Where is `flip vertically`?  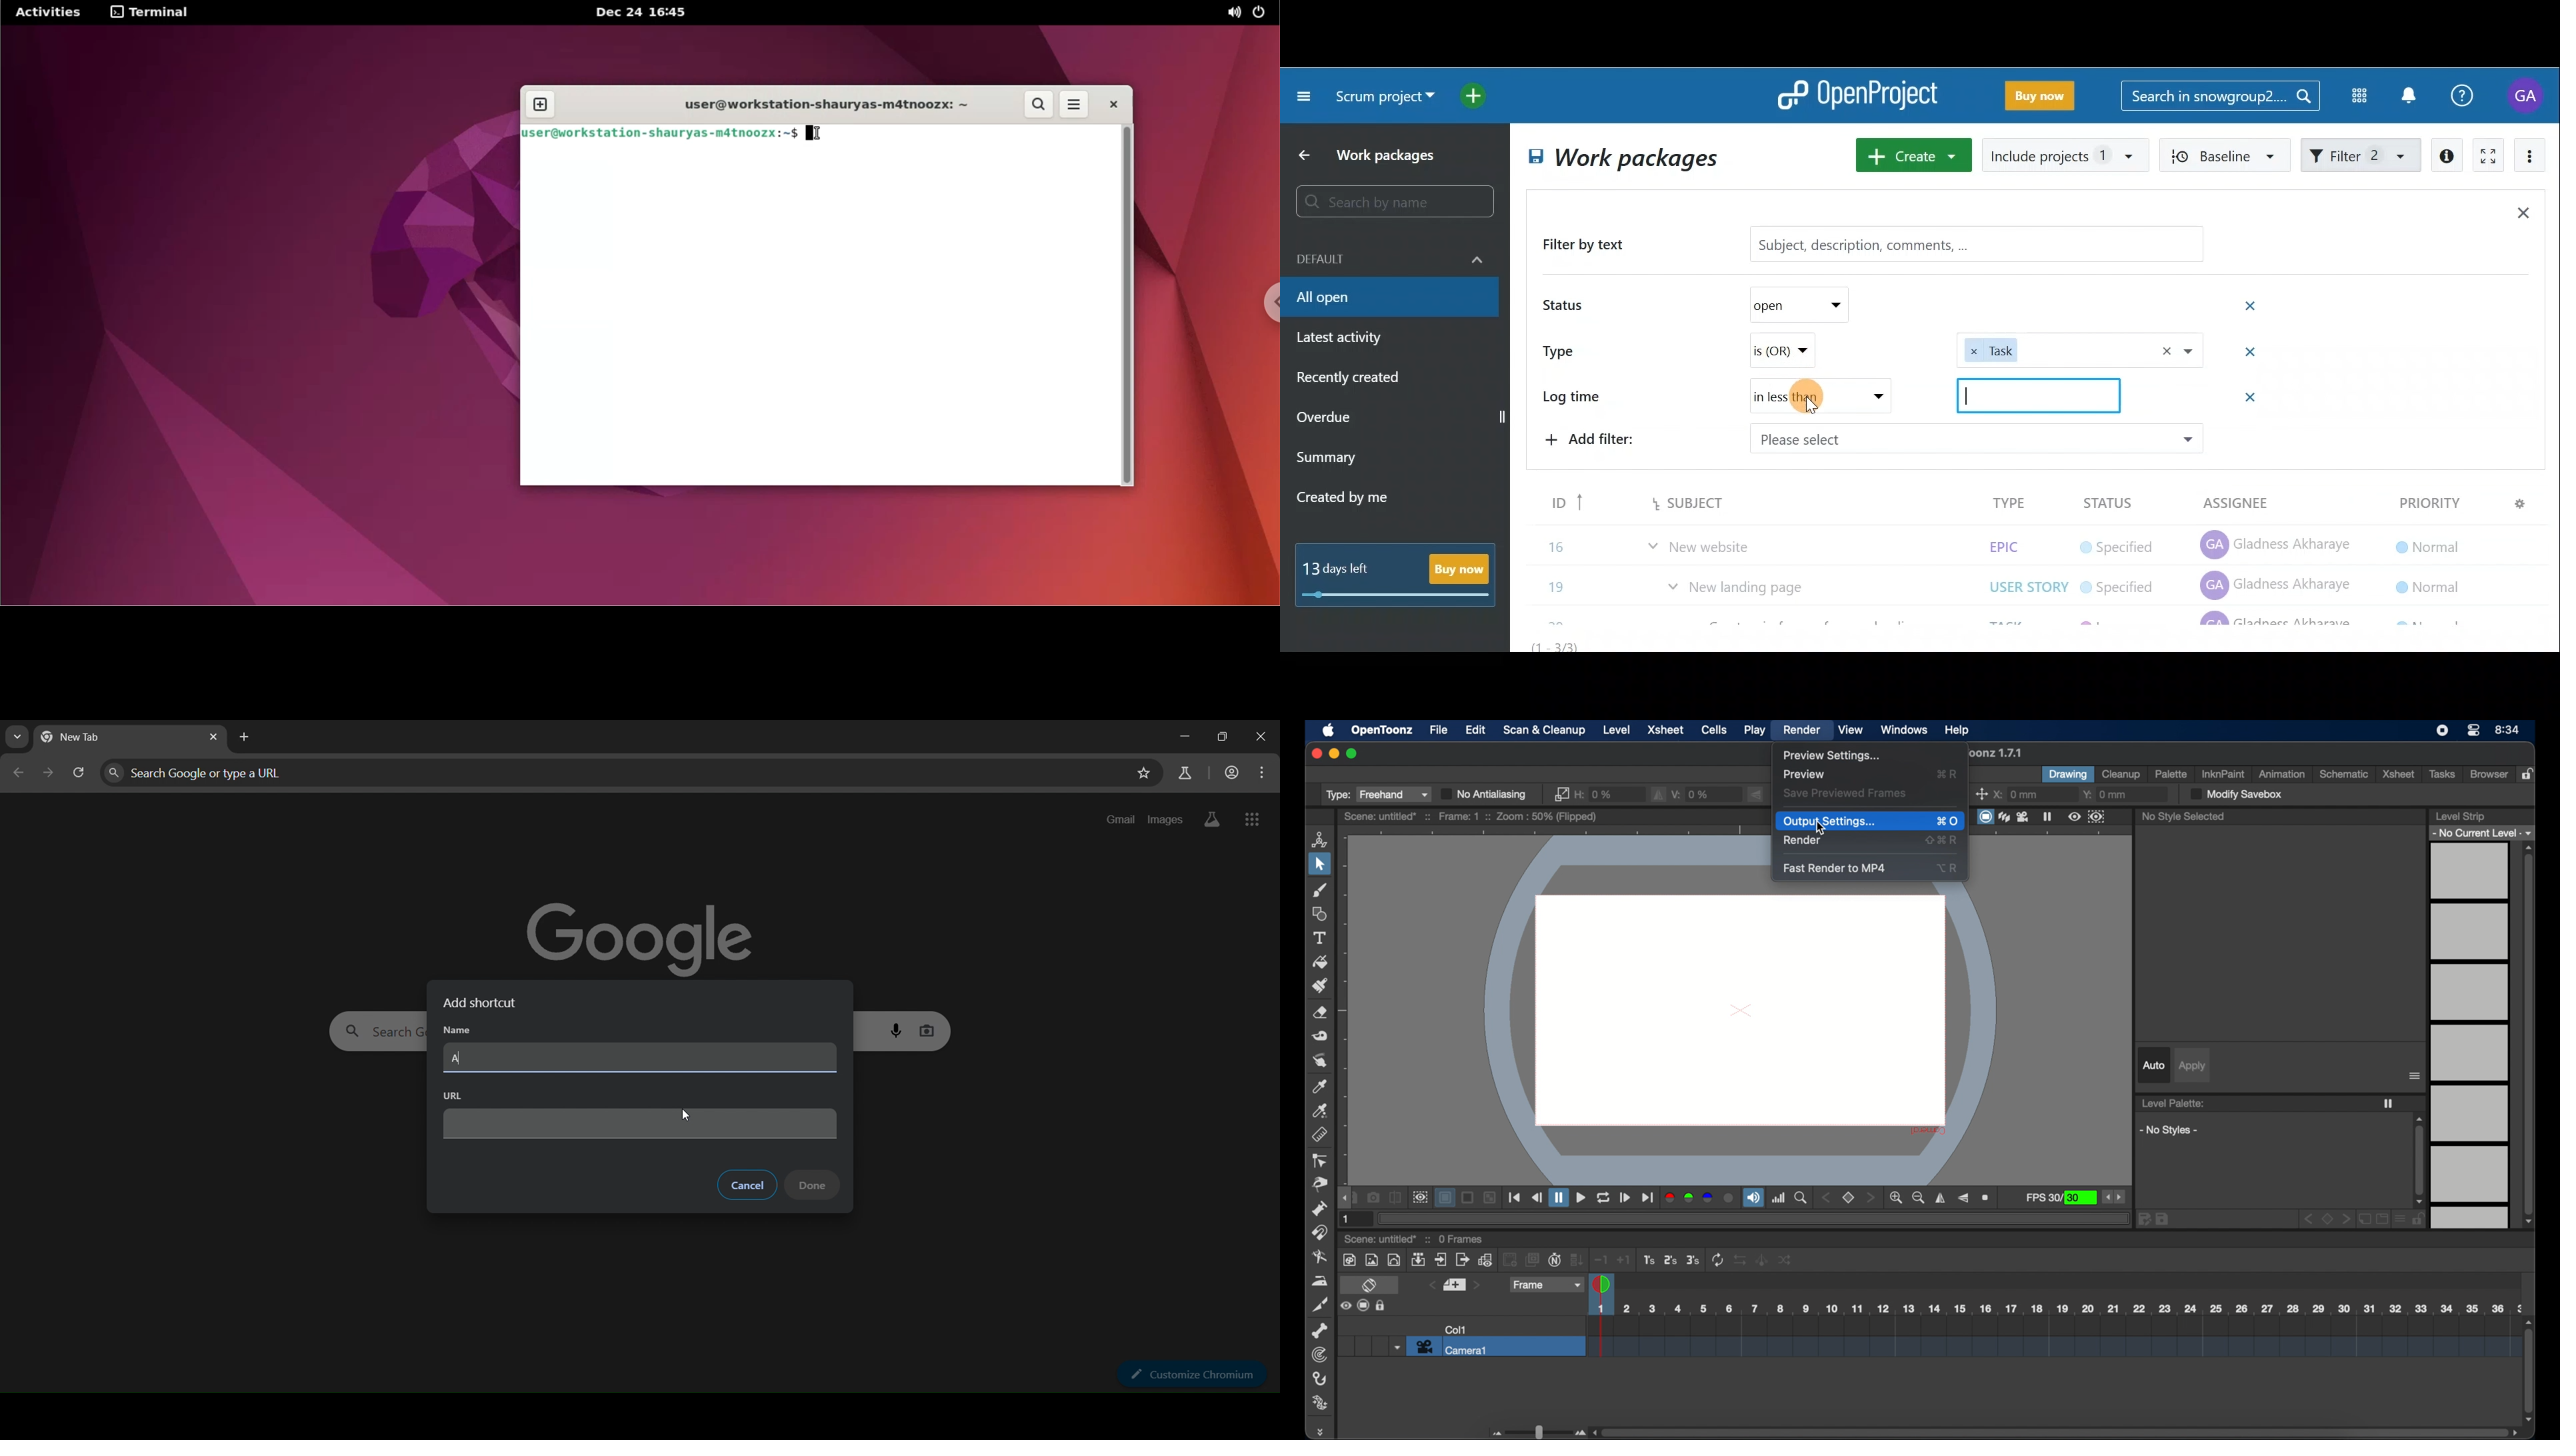
flip vertically is located at coordinates (1757, 794).